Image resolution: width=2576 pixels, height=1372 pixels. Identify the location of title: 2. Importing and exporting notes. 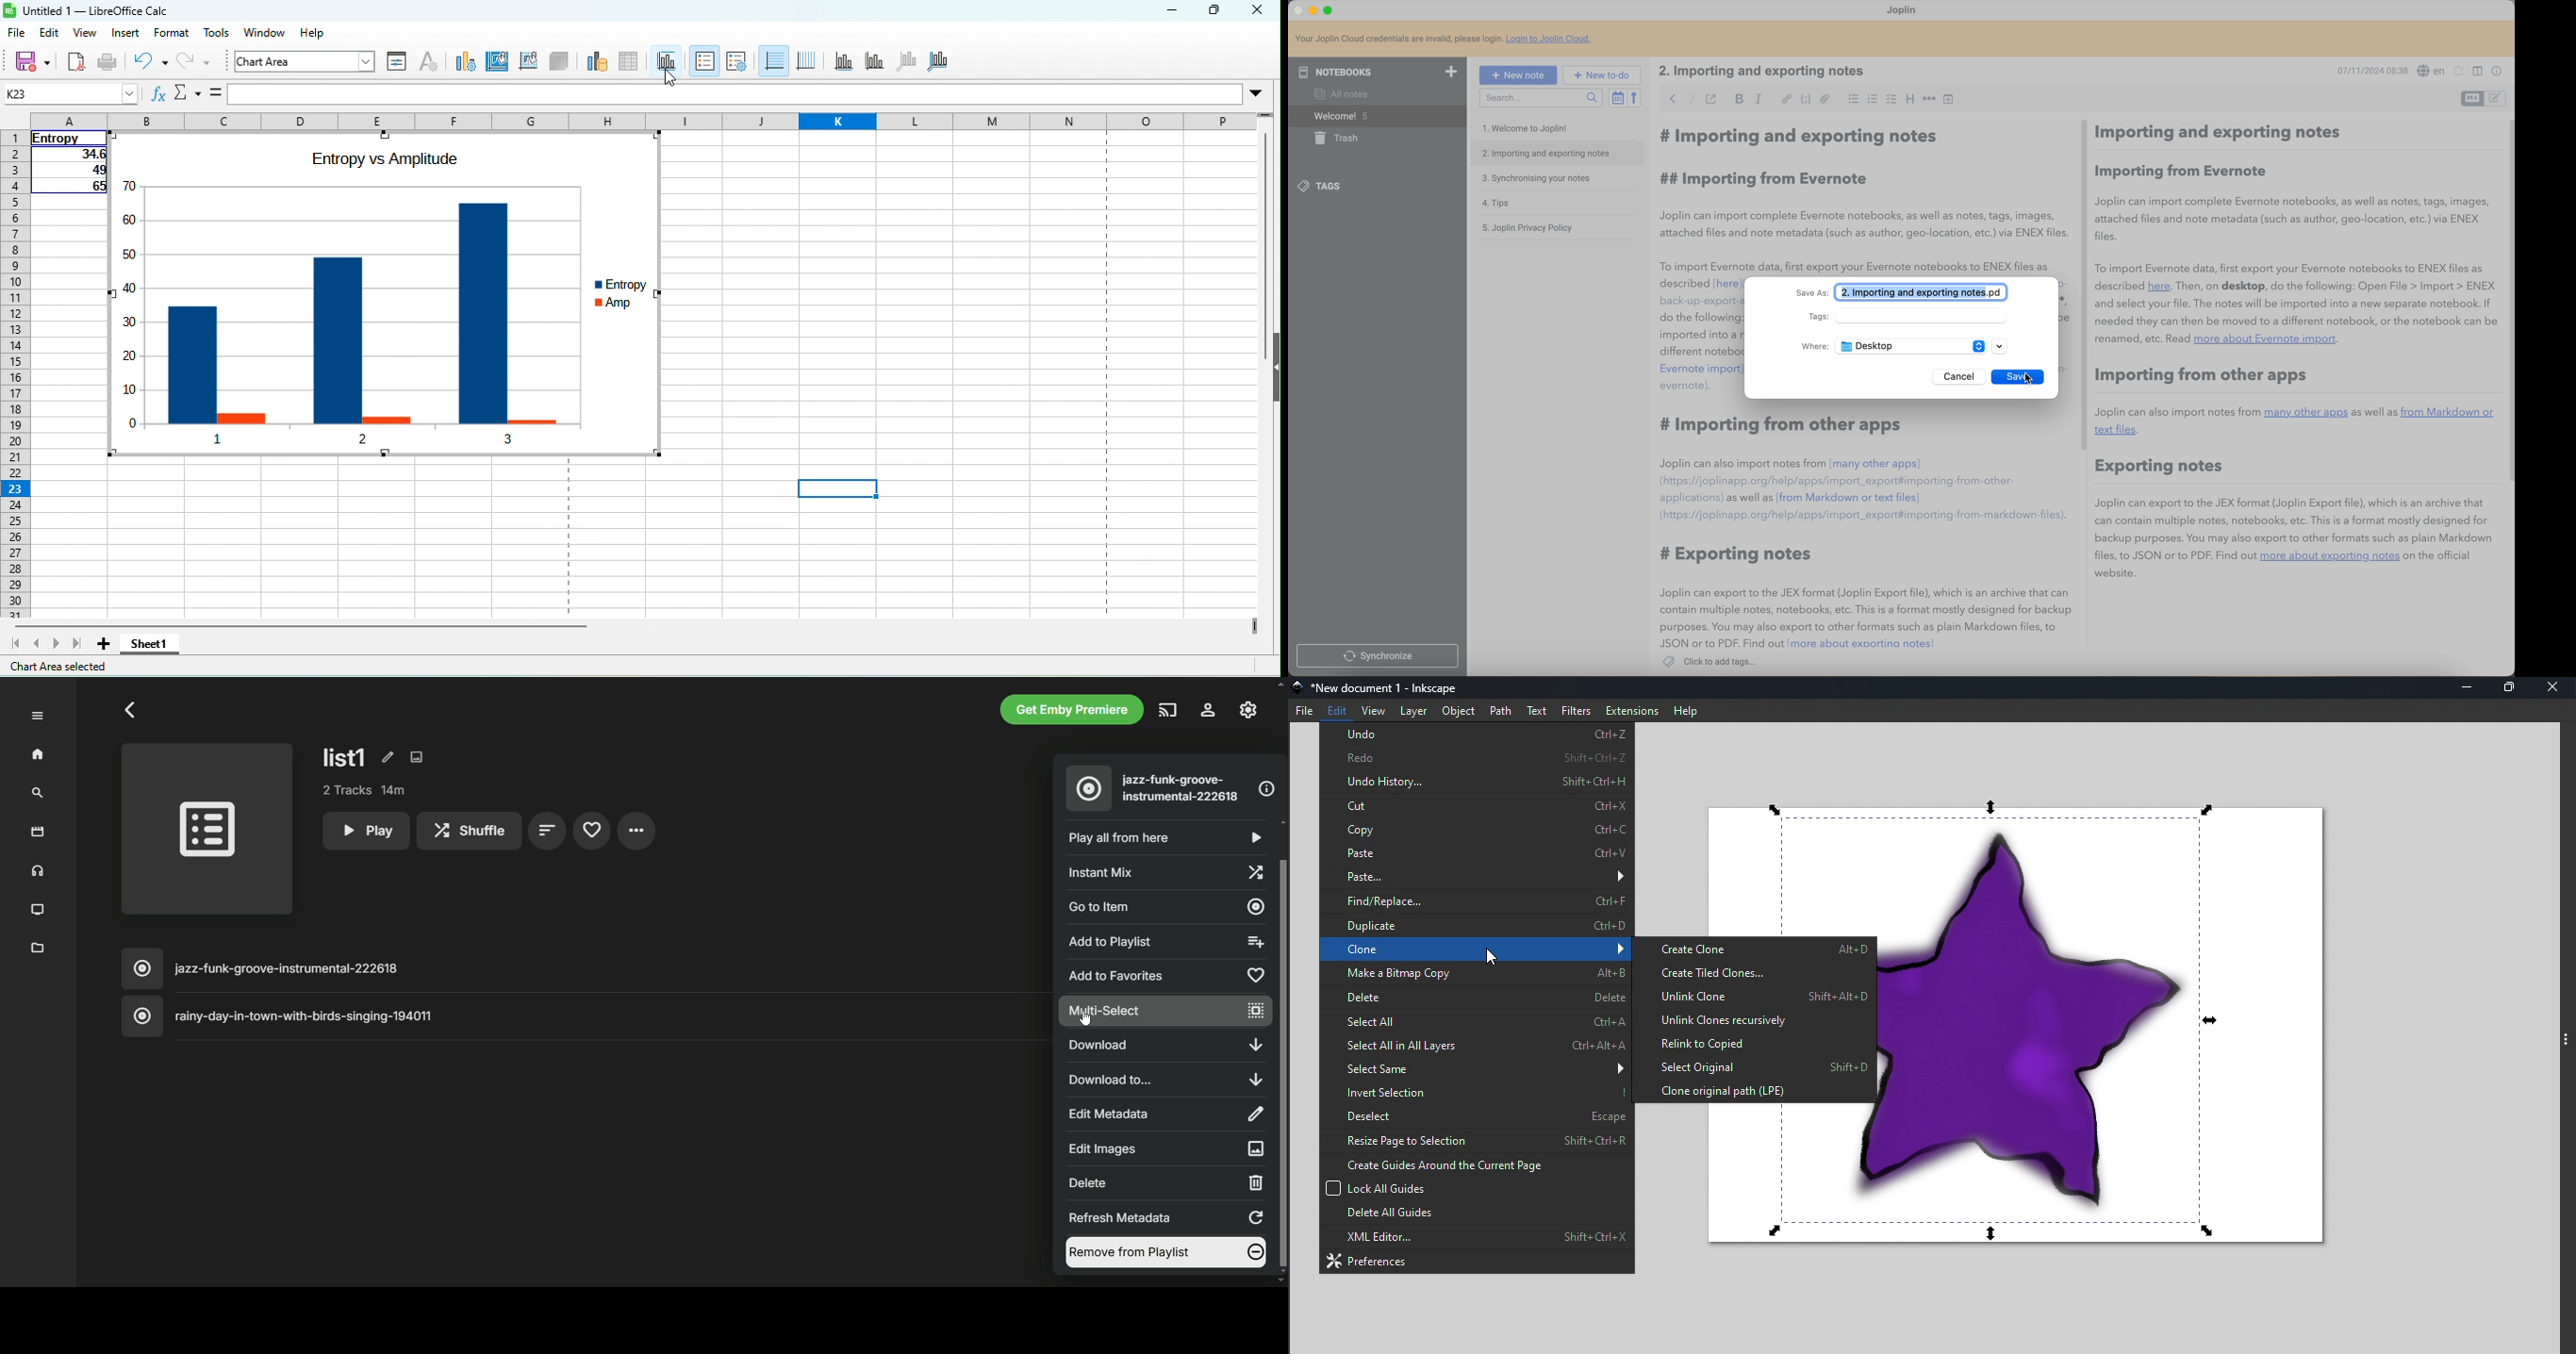
(1770, 71).